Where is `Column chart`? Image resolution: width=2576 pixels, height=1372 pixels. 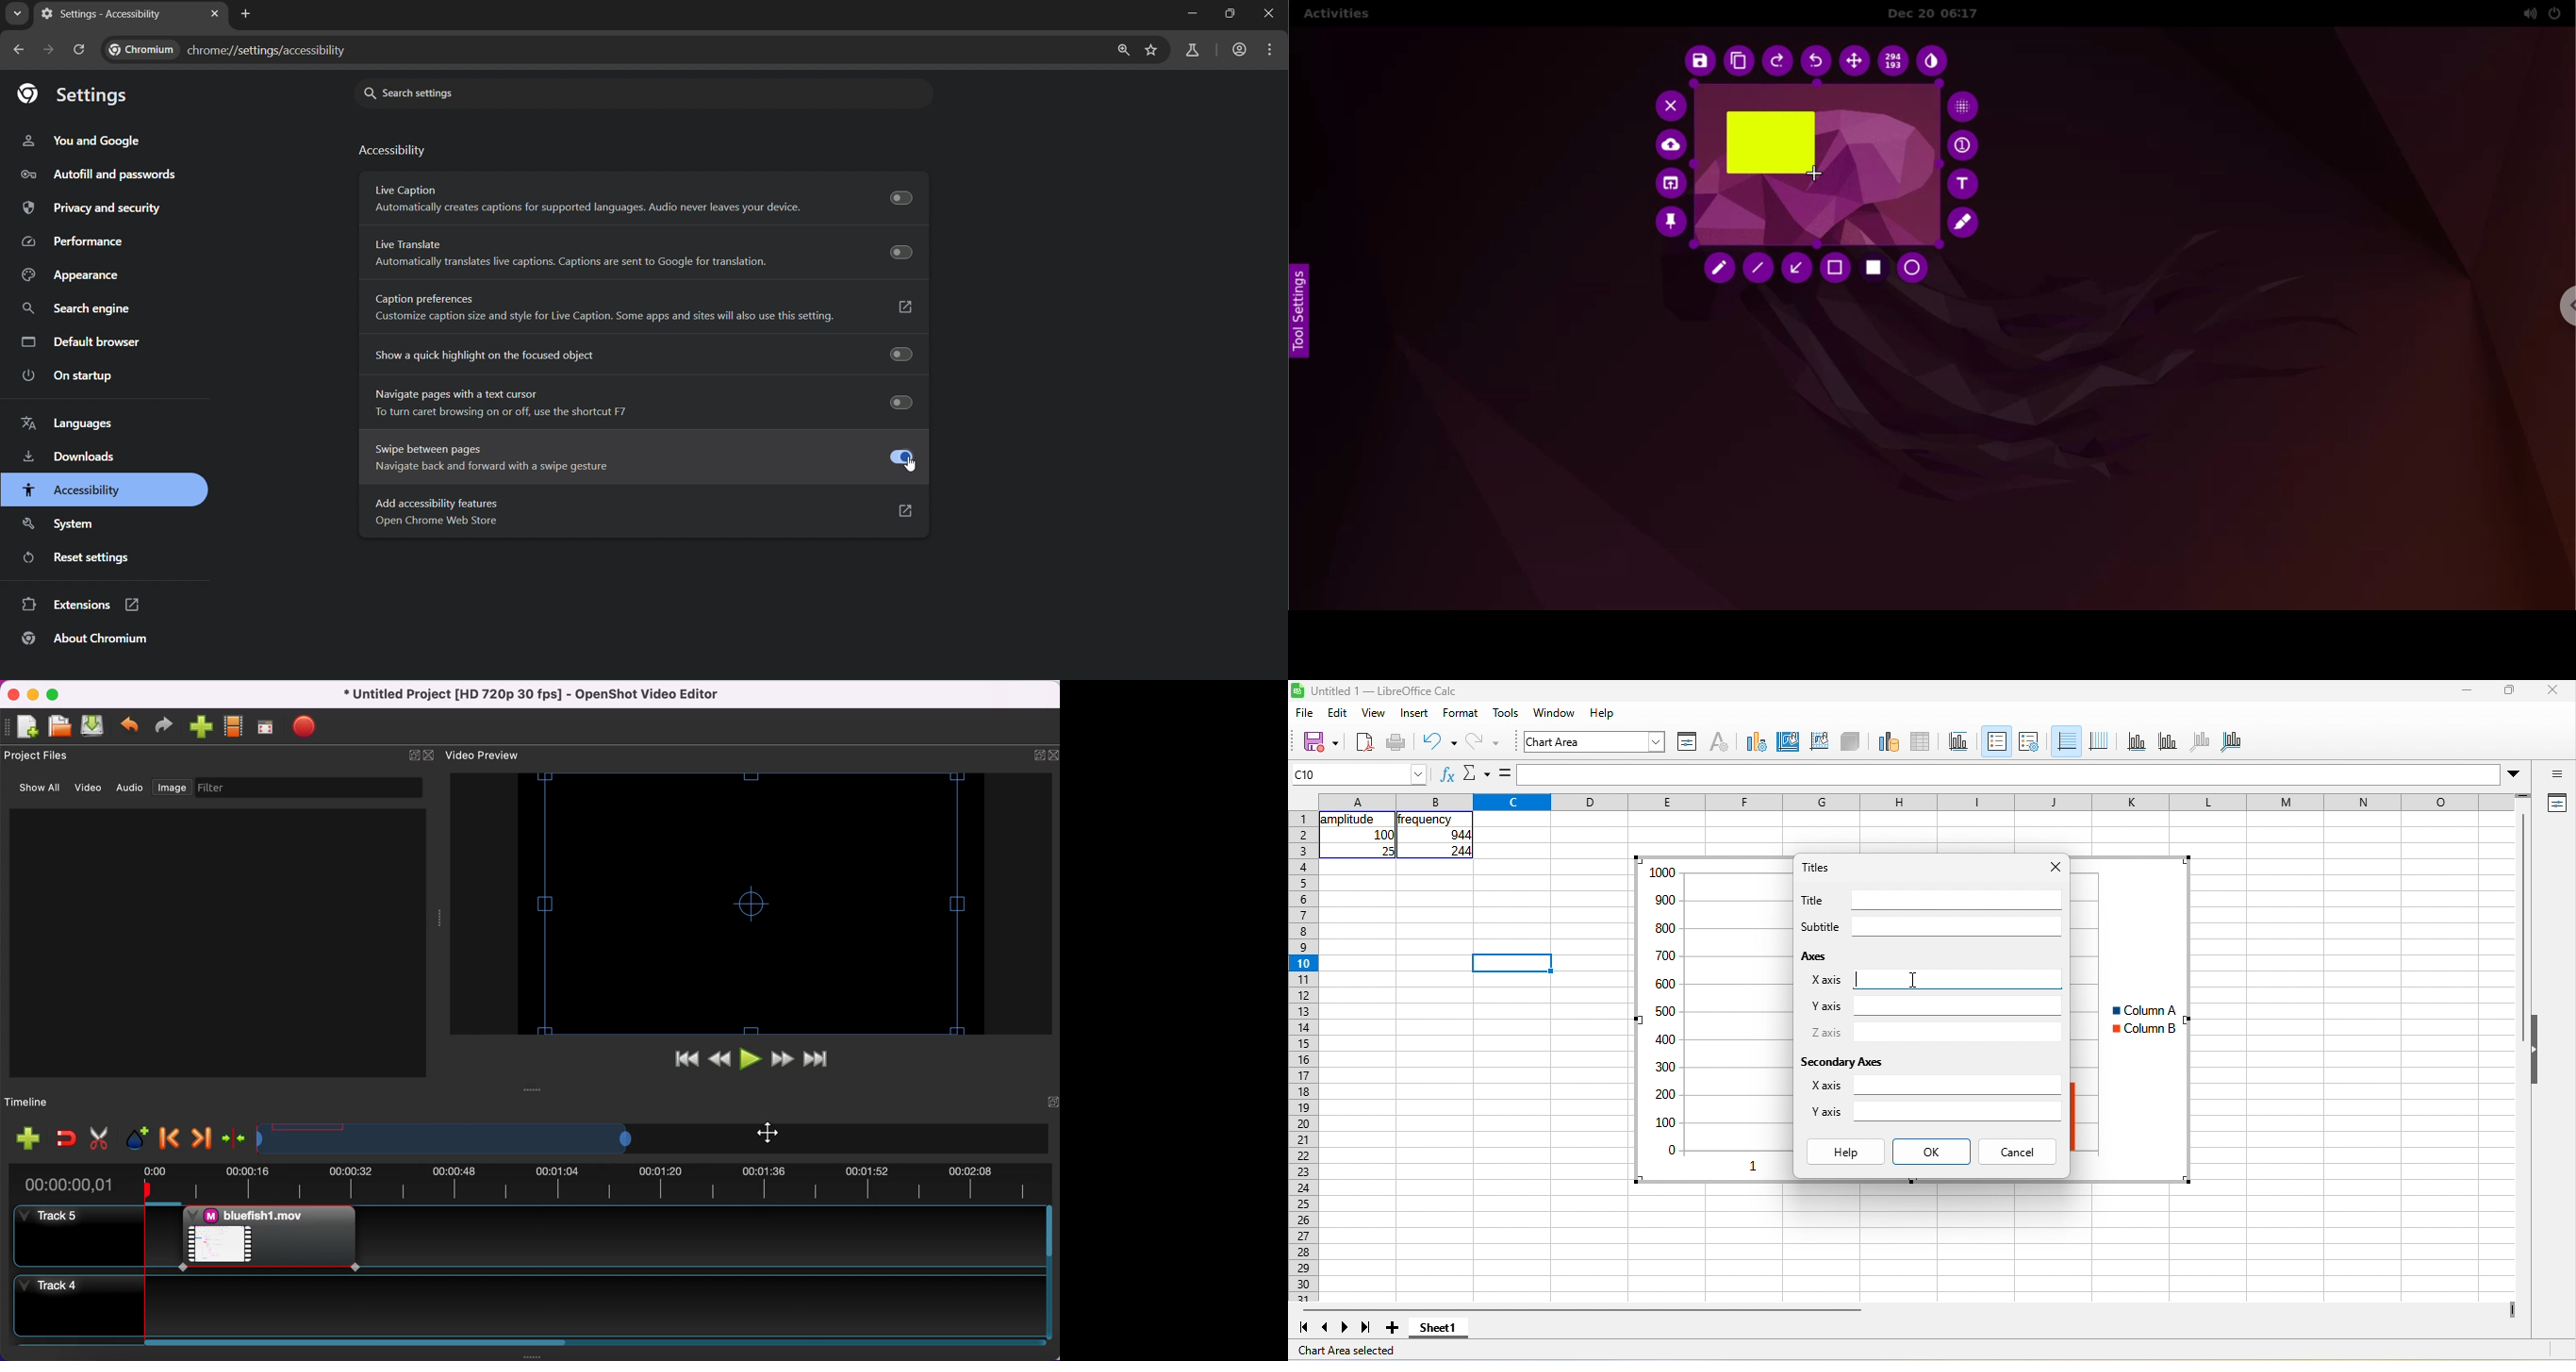
Column chart is located at coordinates (2131, 1019).